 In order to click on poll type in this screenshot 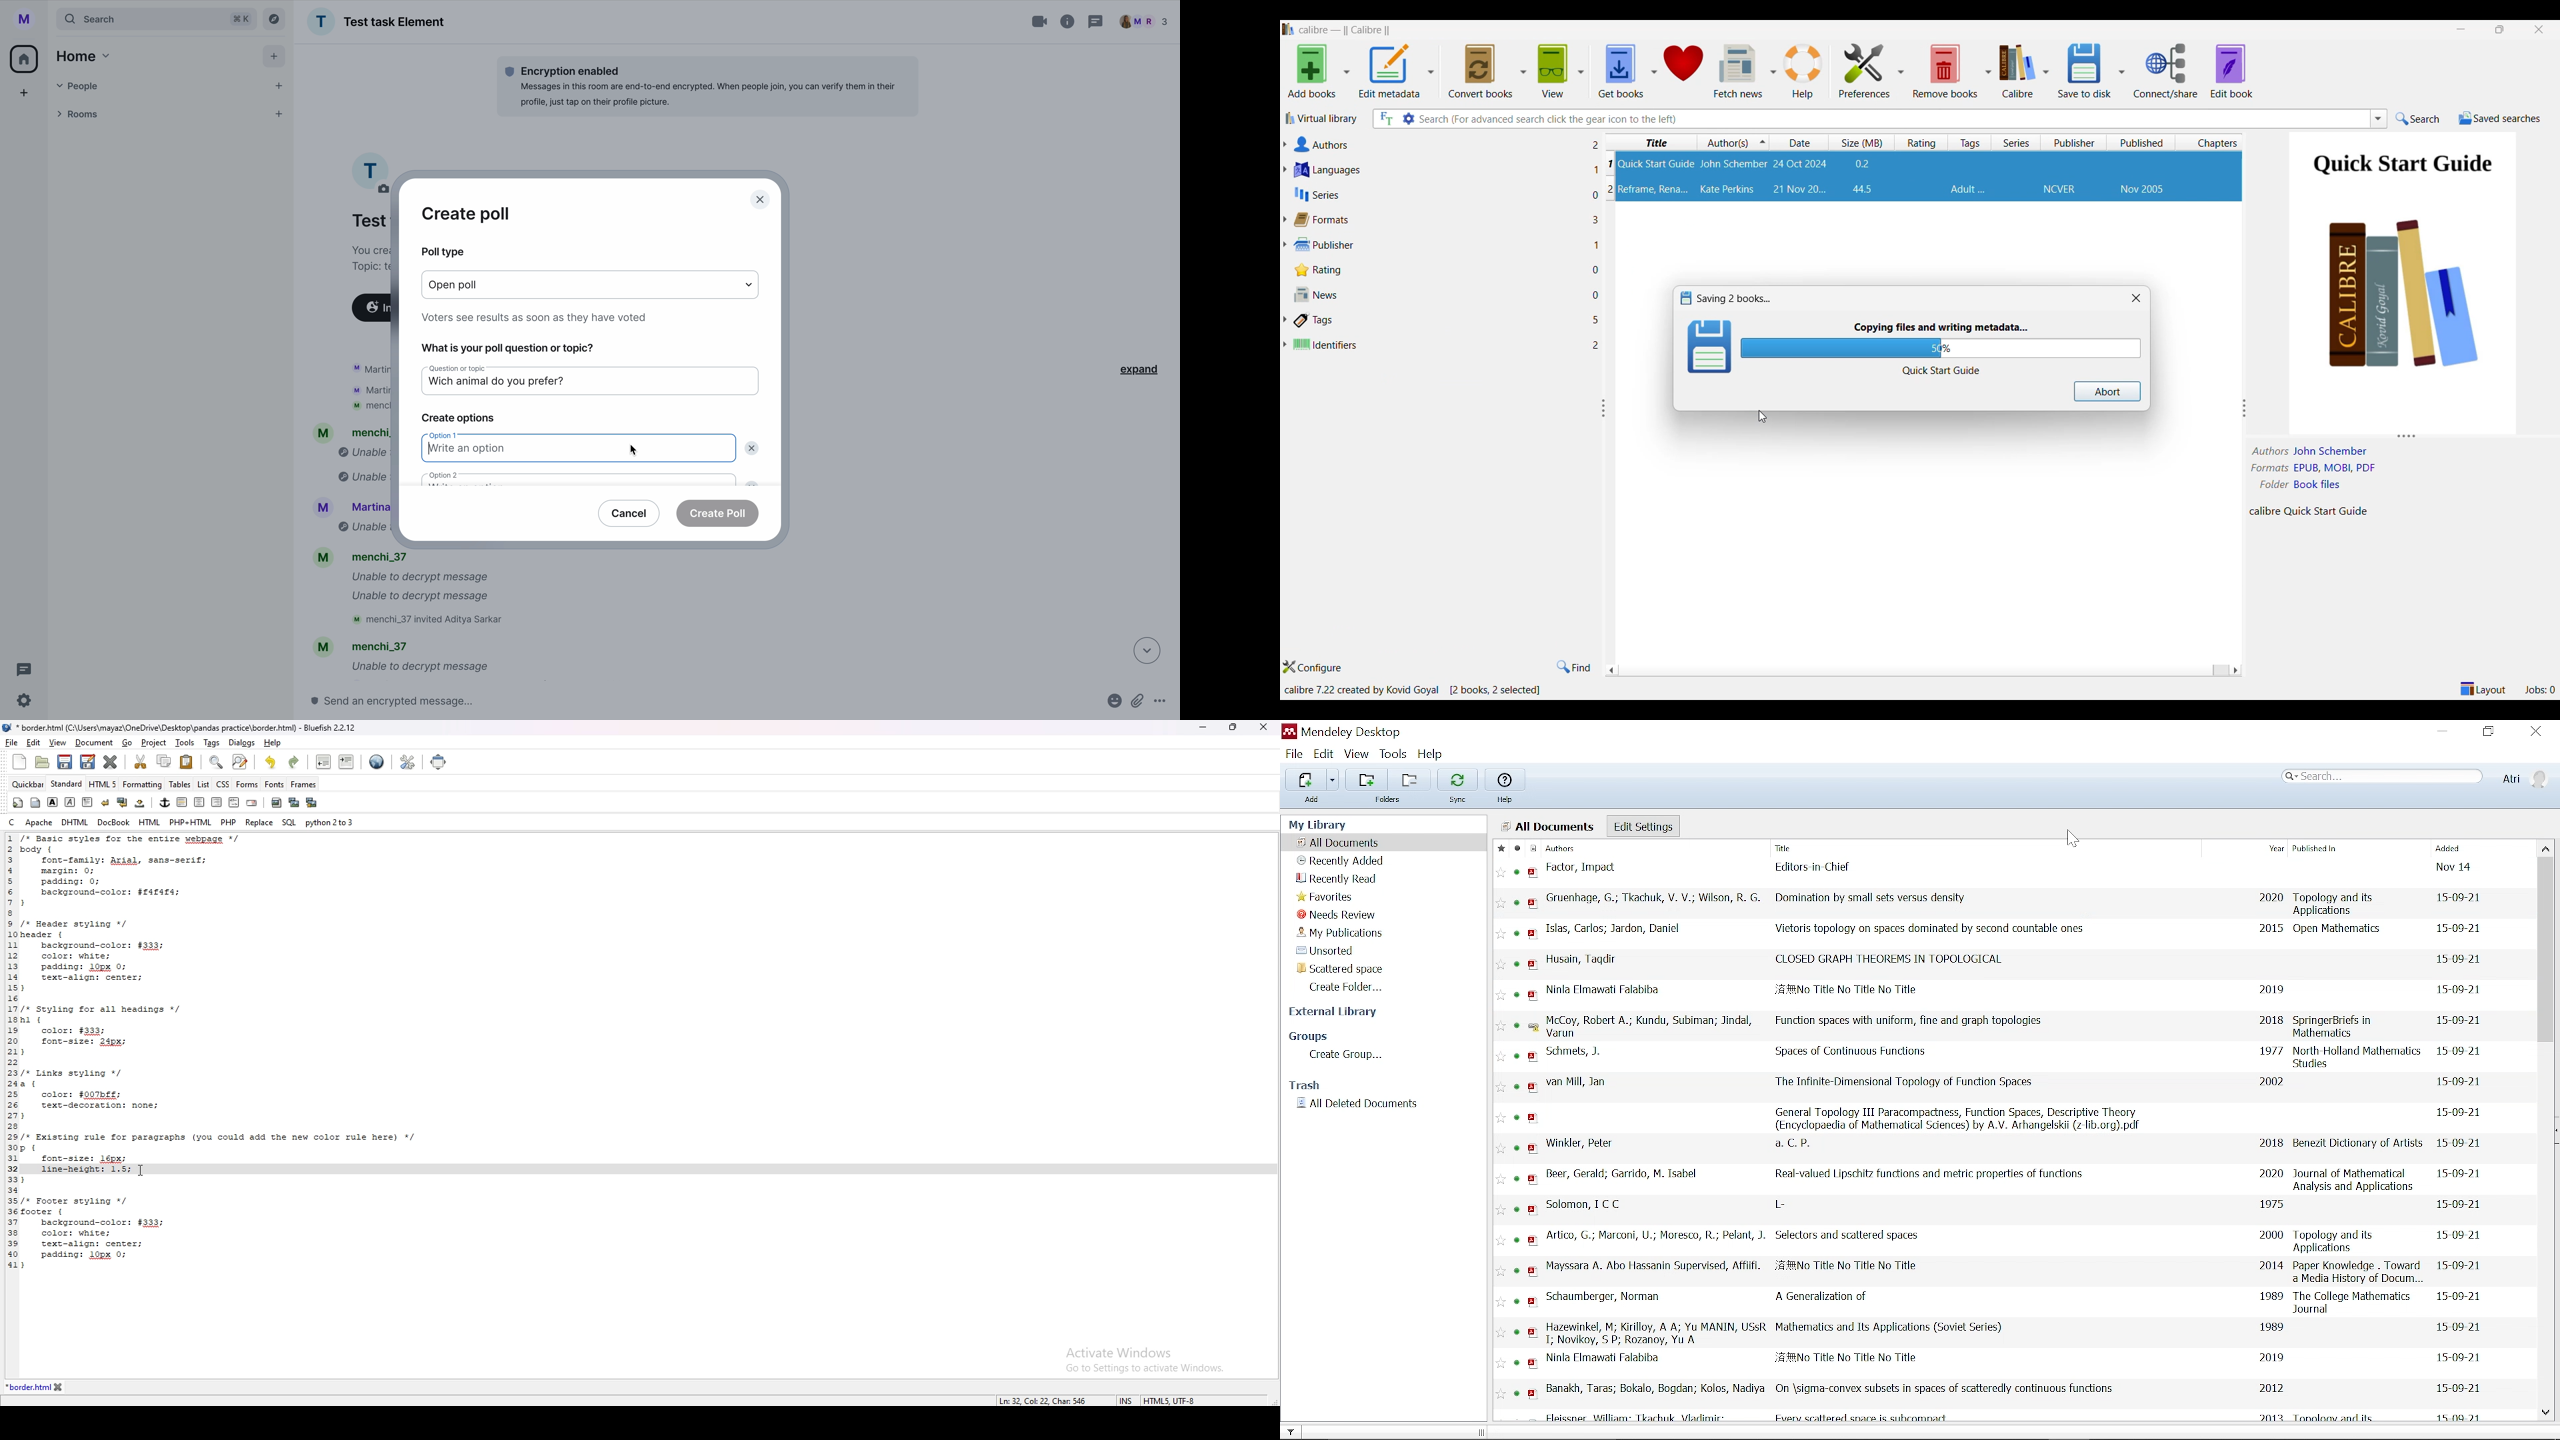, I will do `click(442, 251)`.